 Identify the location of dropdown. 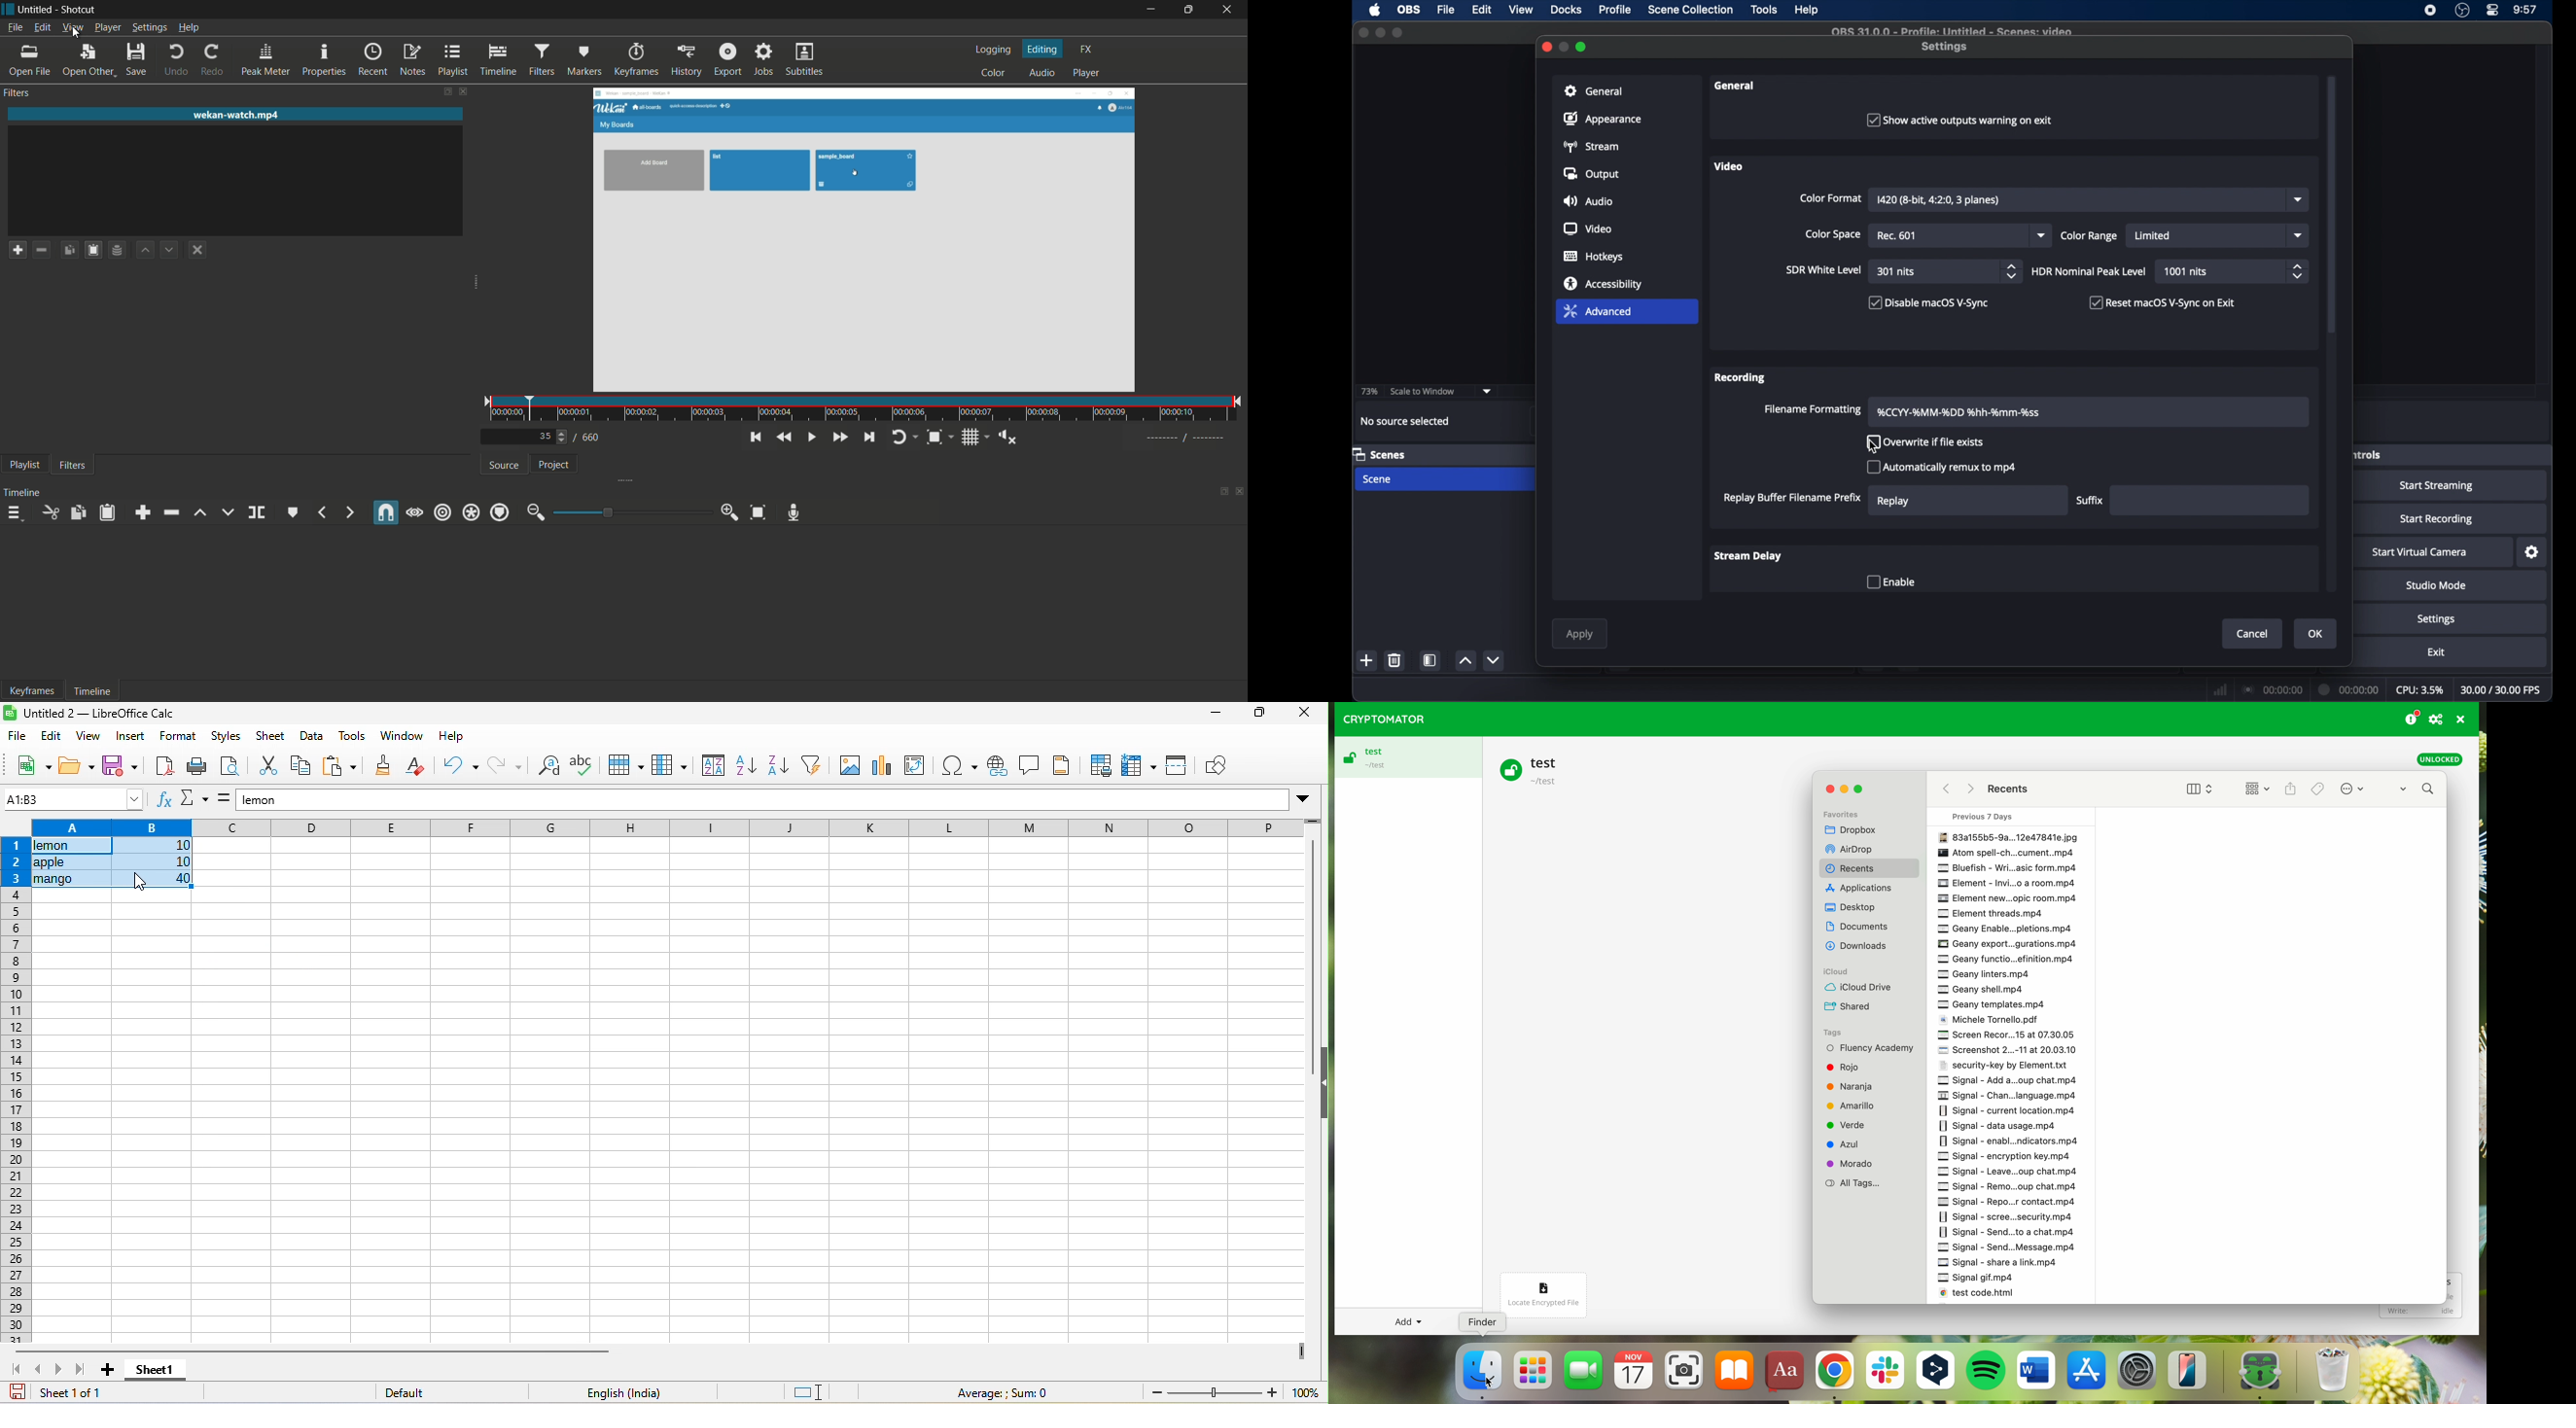
(2043, 236).